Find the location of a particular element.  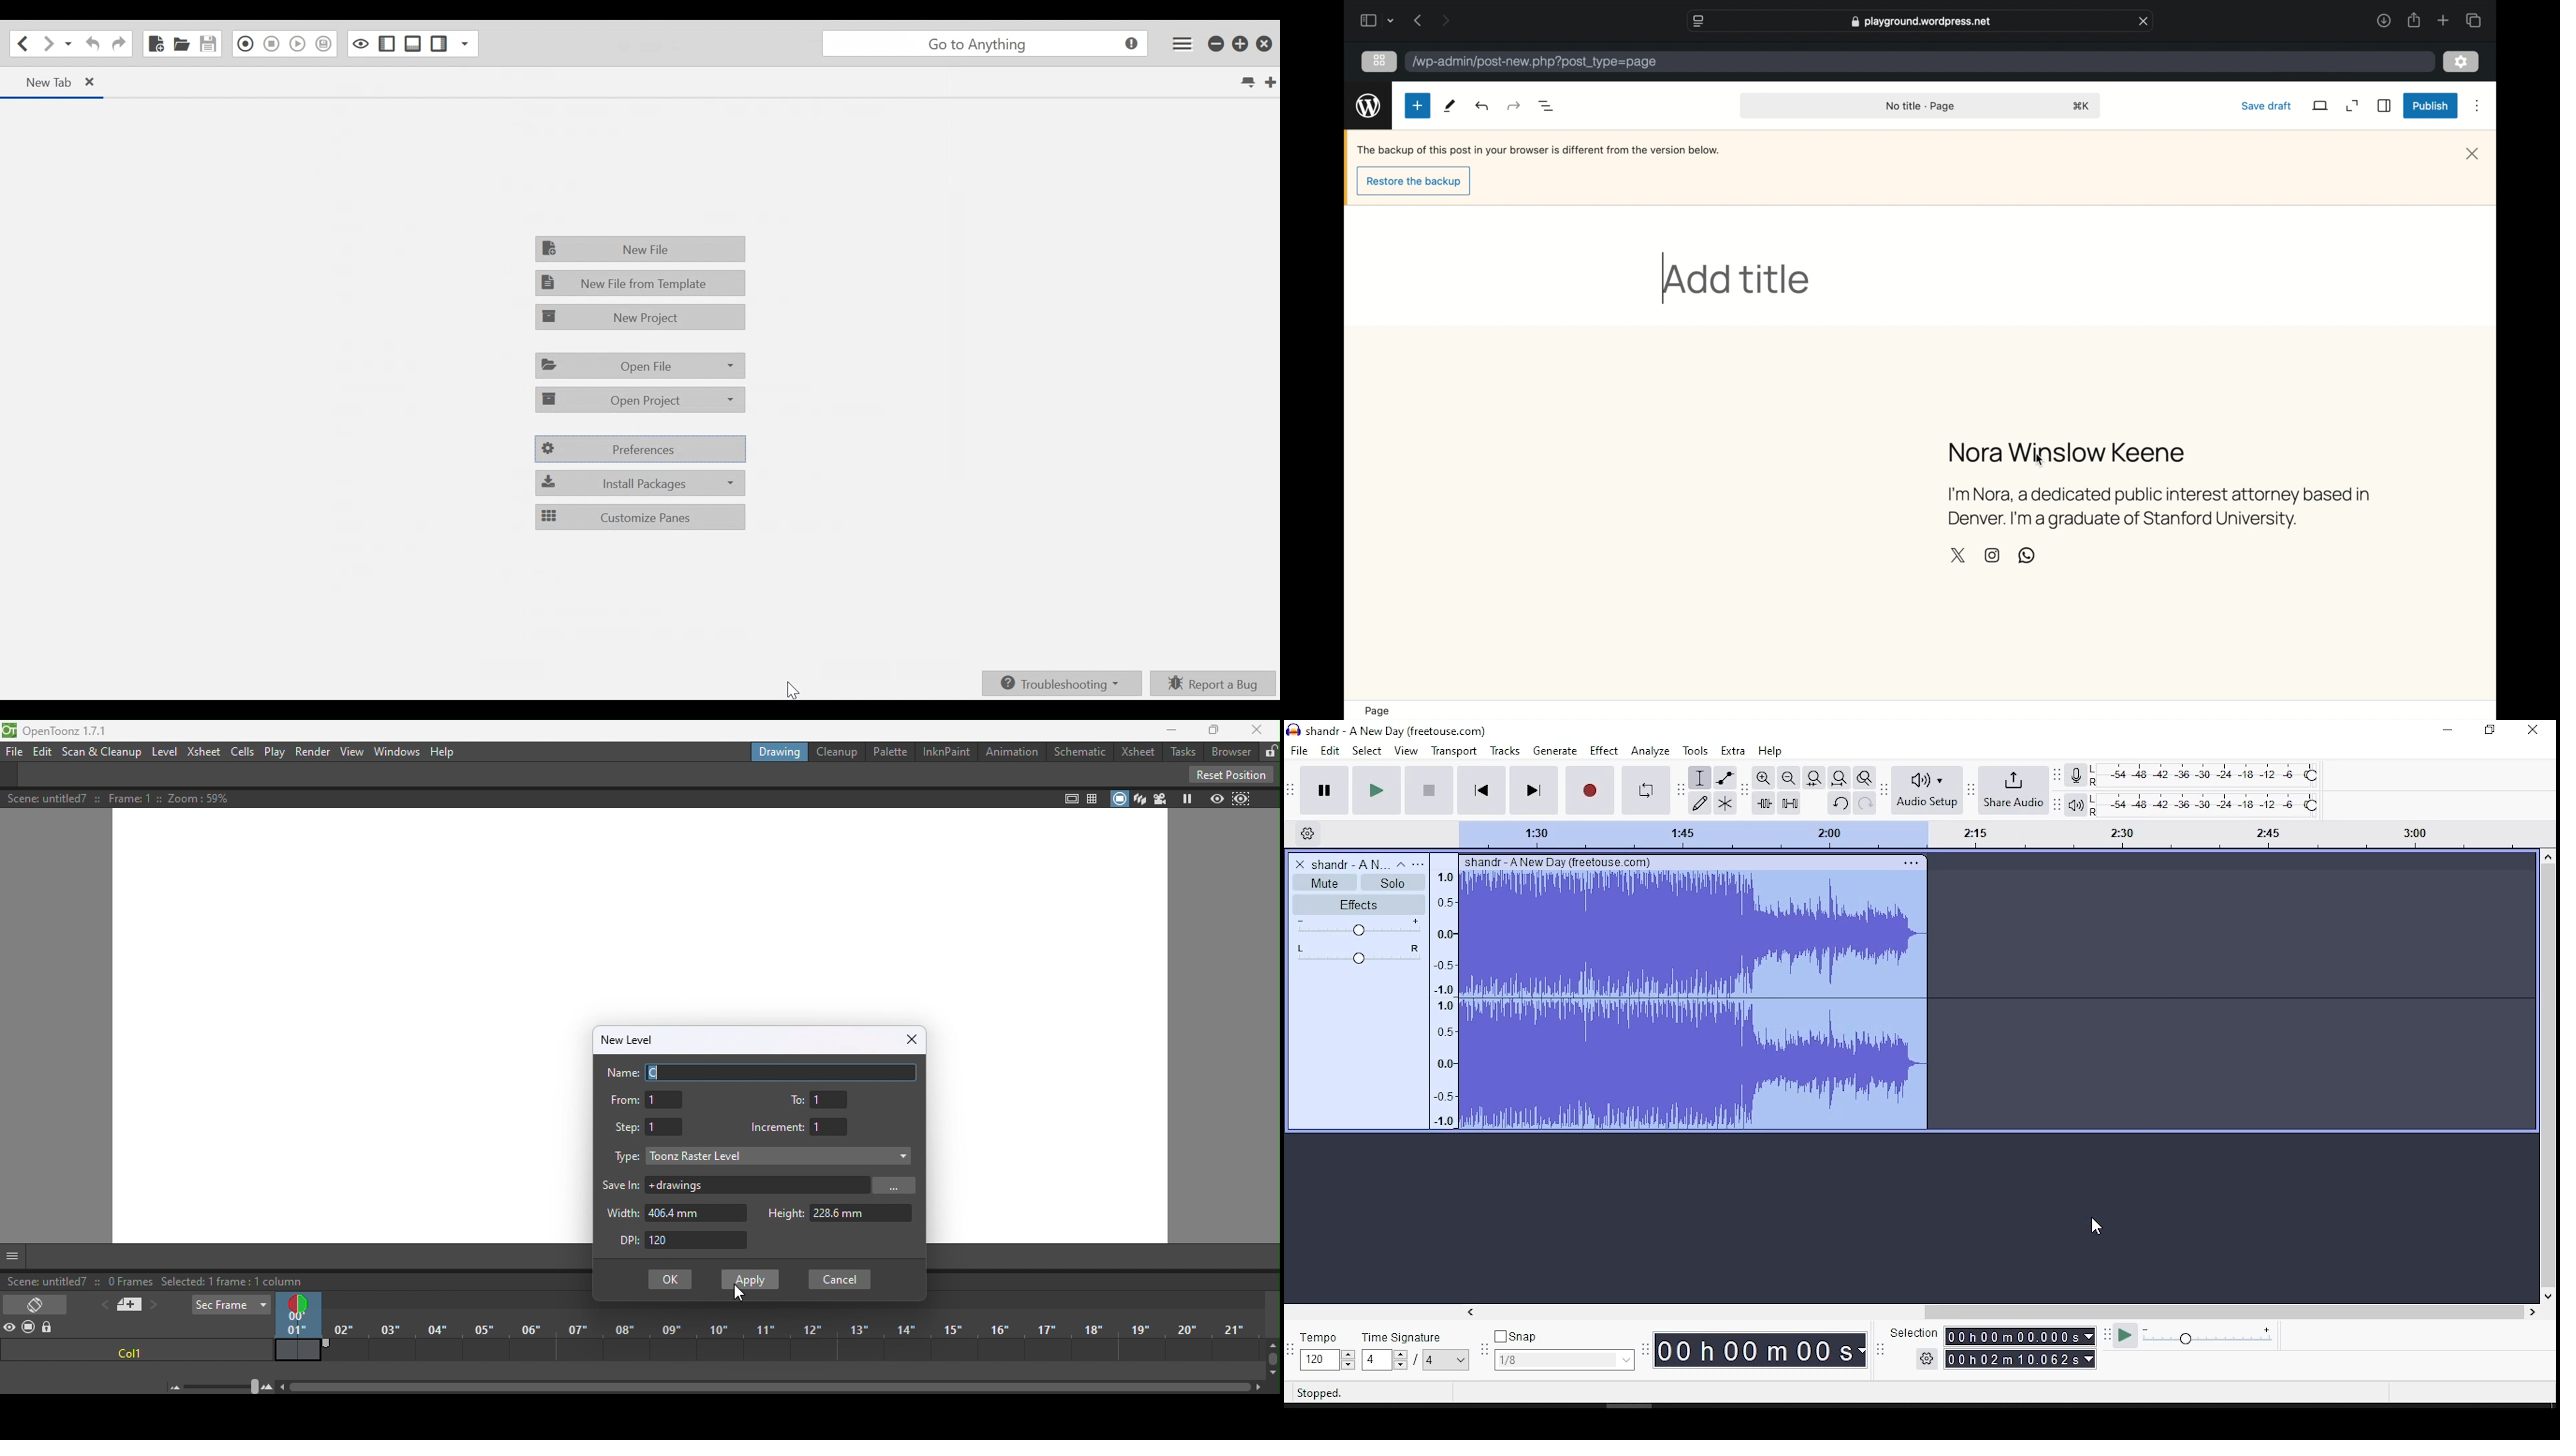

select tool is located at coordinates (1699, 778).